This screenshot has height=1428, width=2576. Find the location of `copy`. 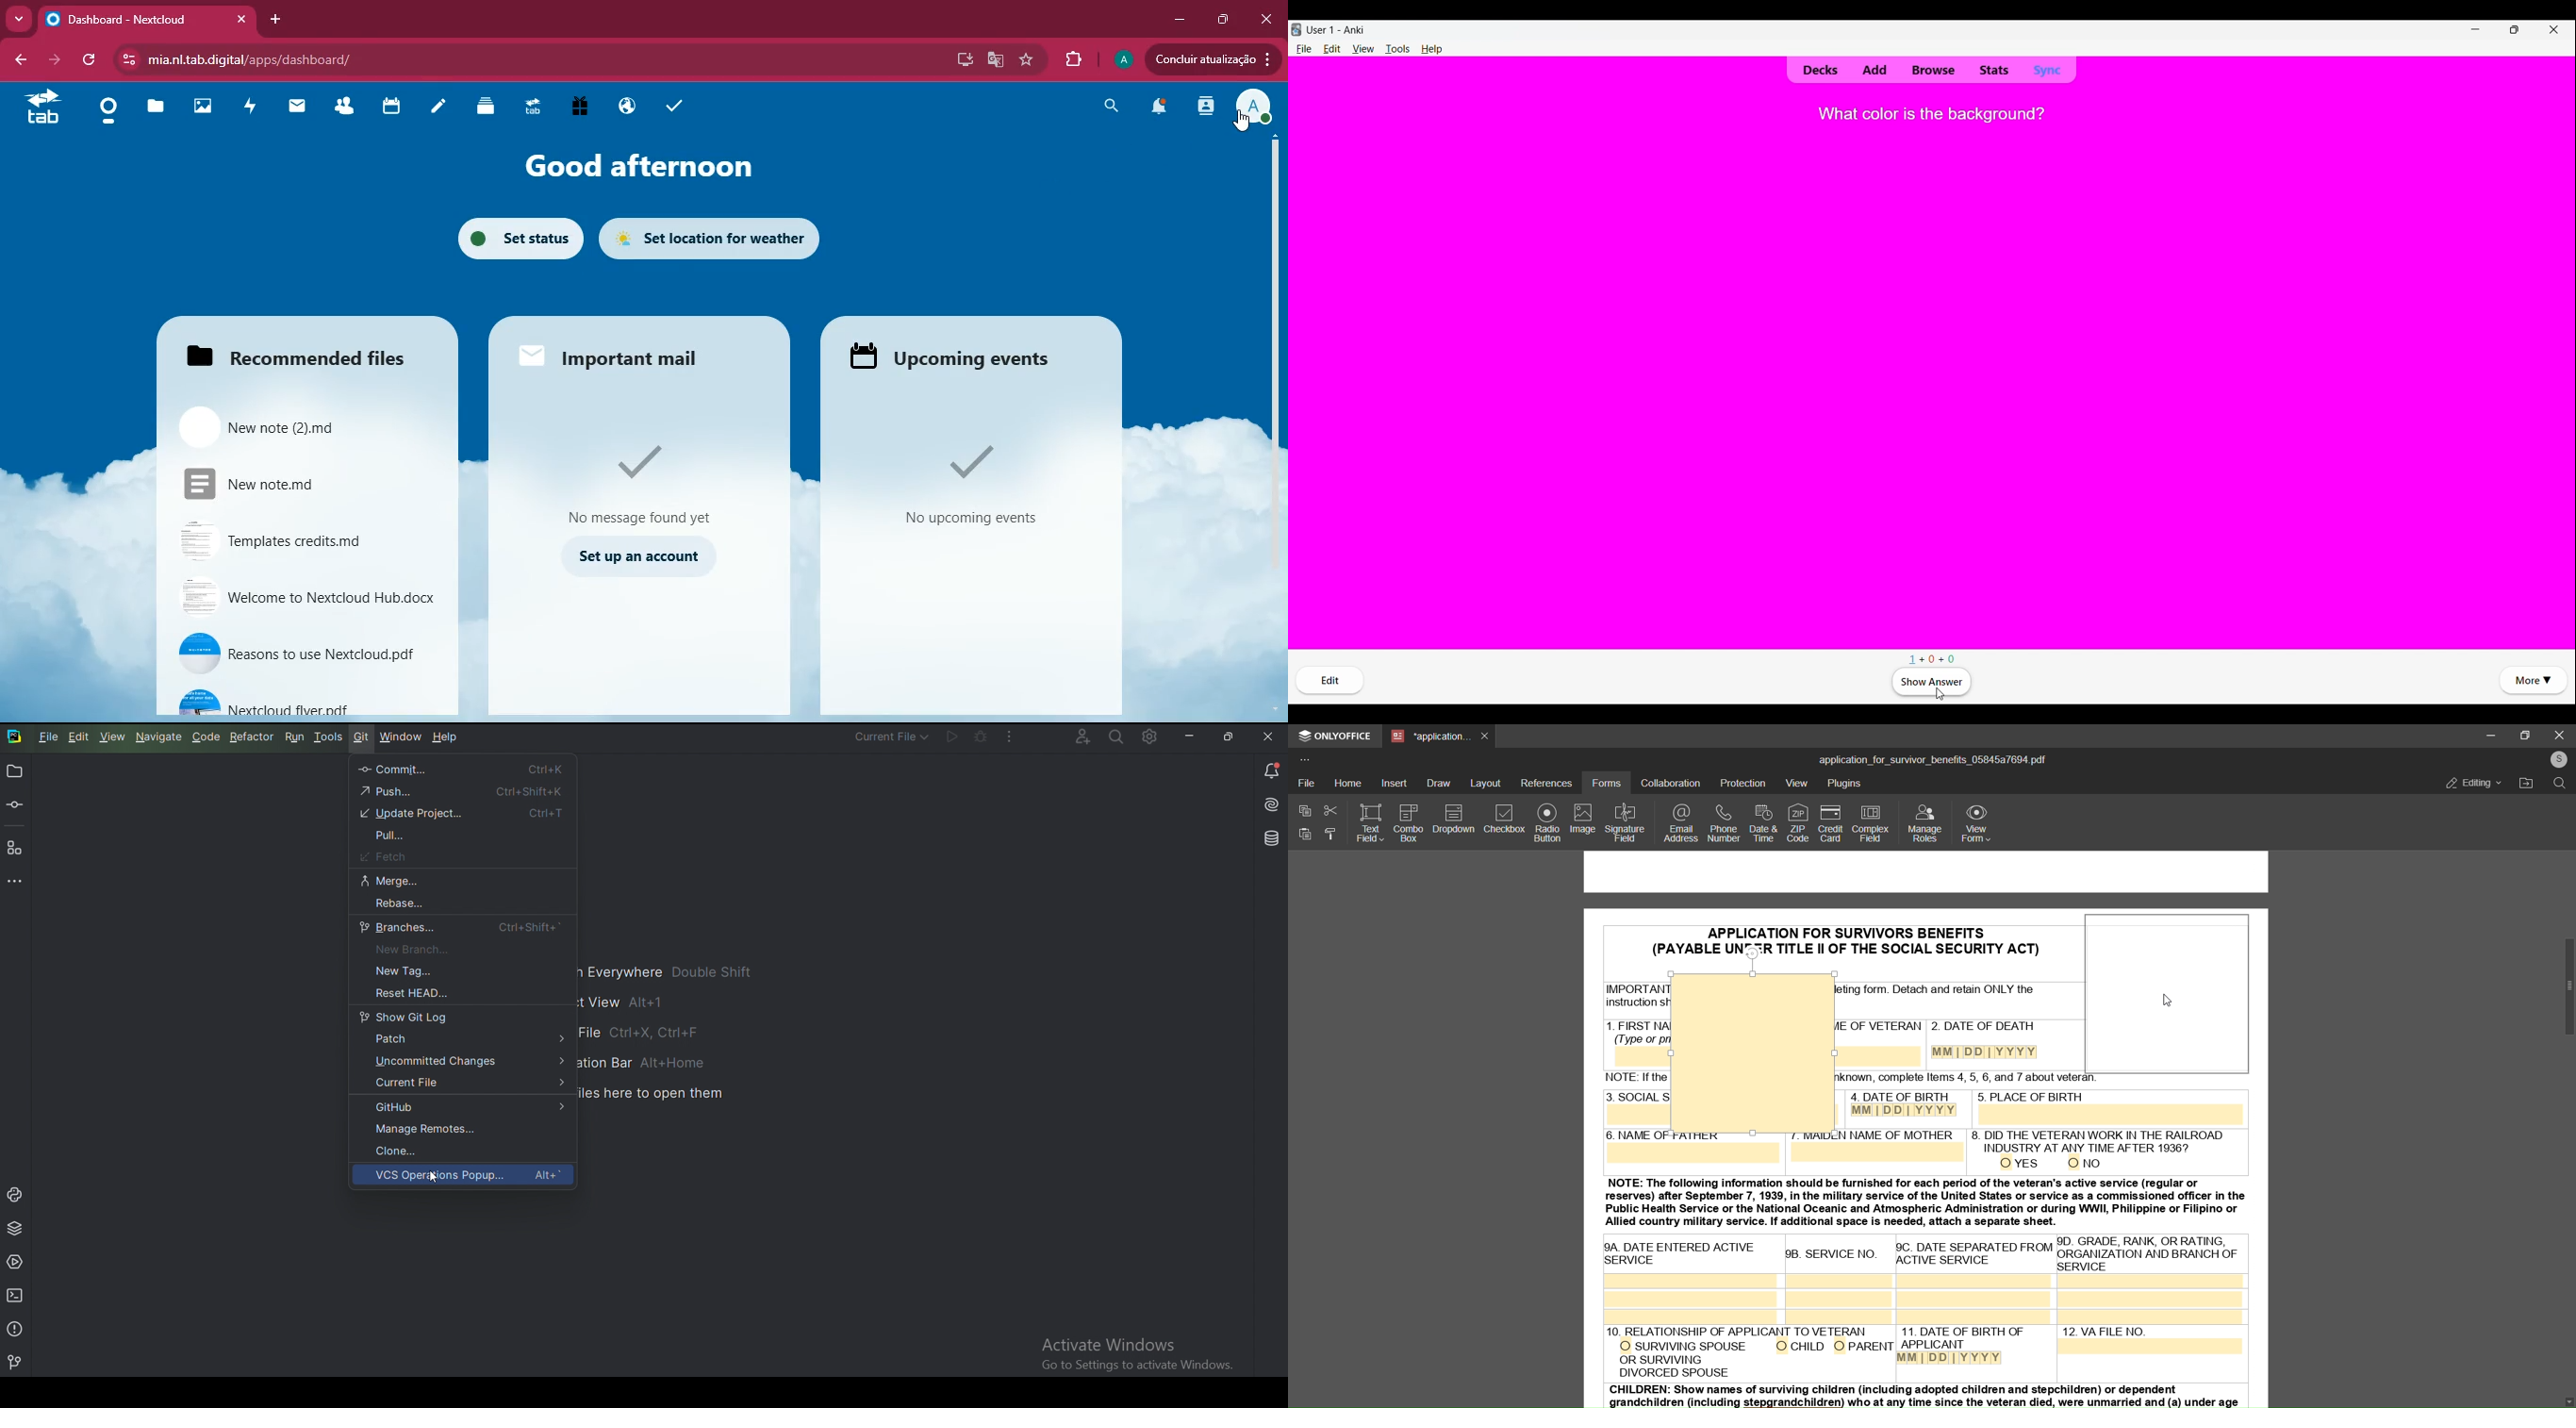

copy is located at coordinates (1303, 810).